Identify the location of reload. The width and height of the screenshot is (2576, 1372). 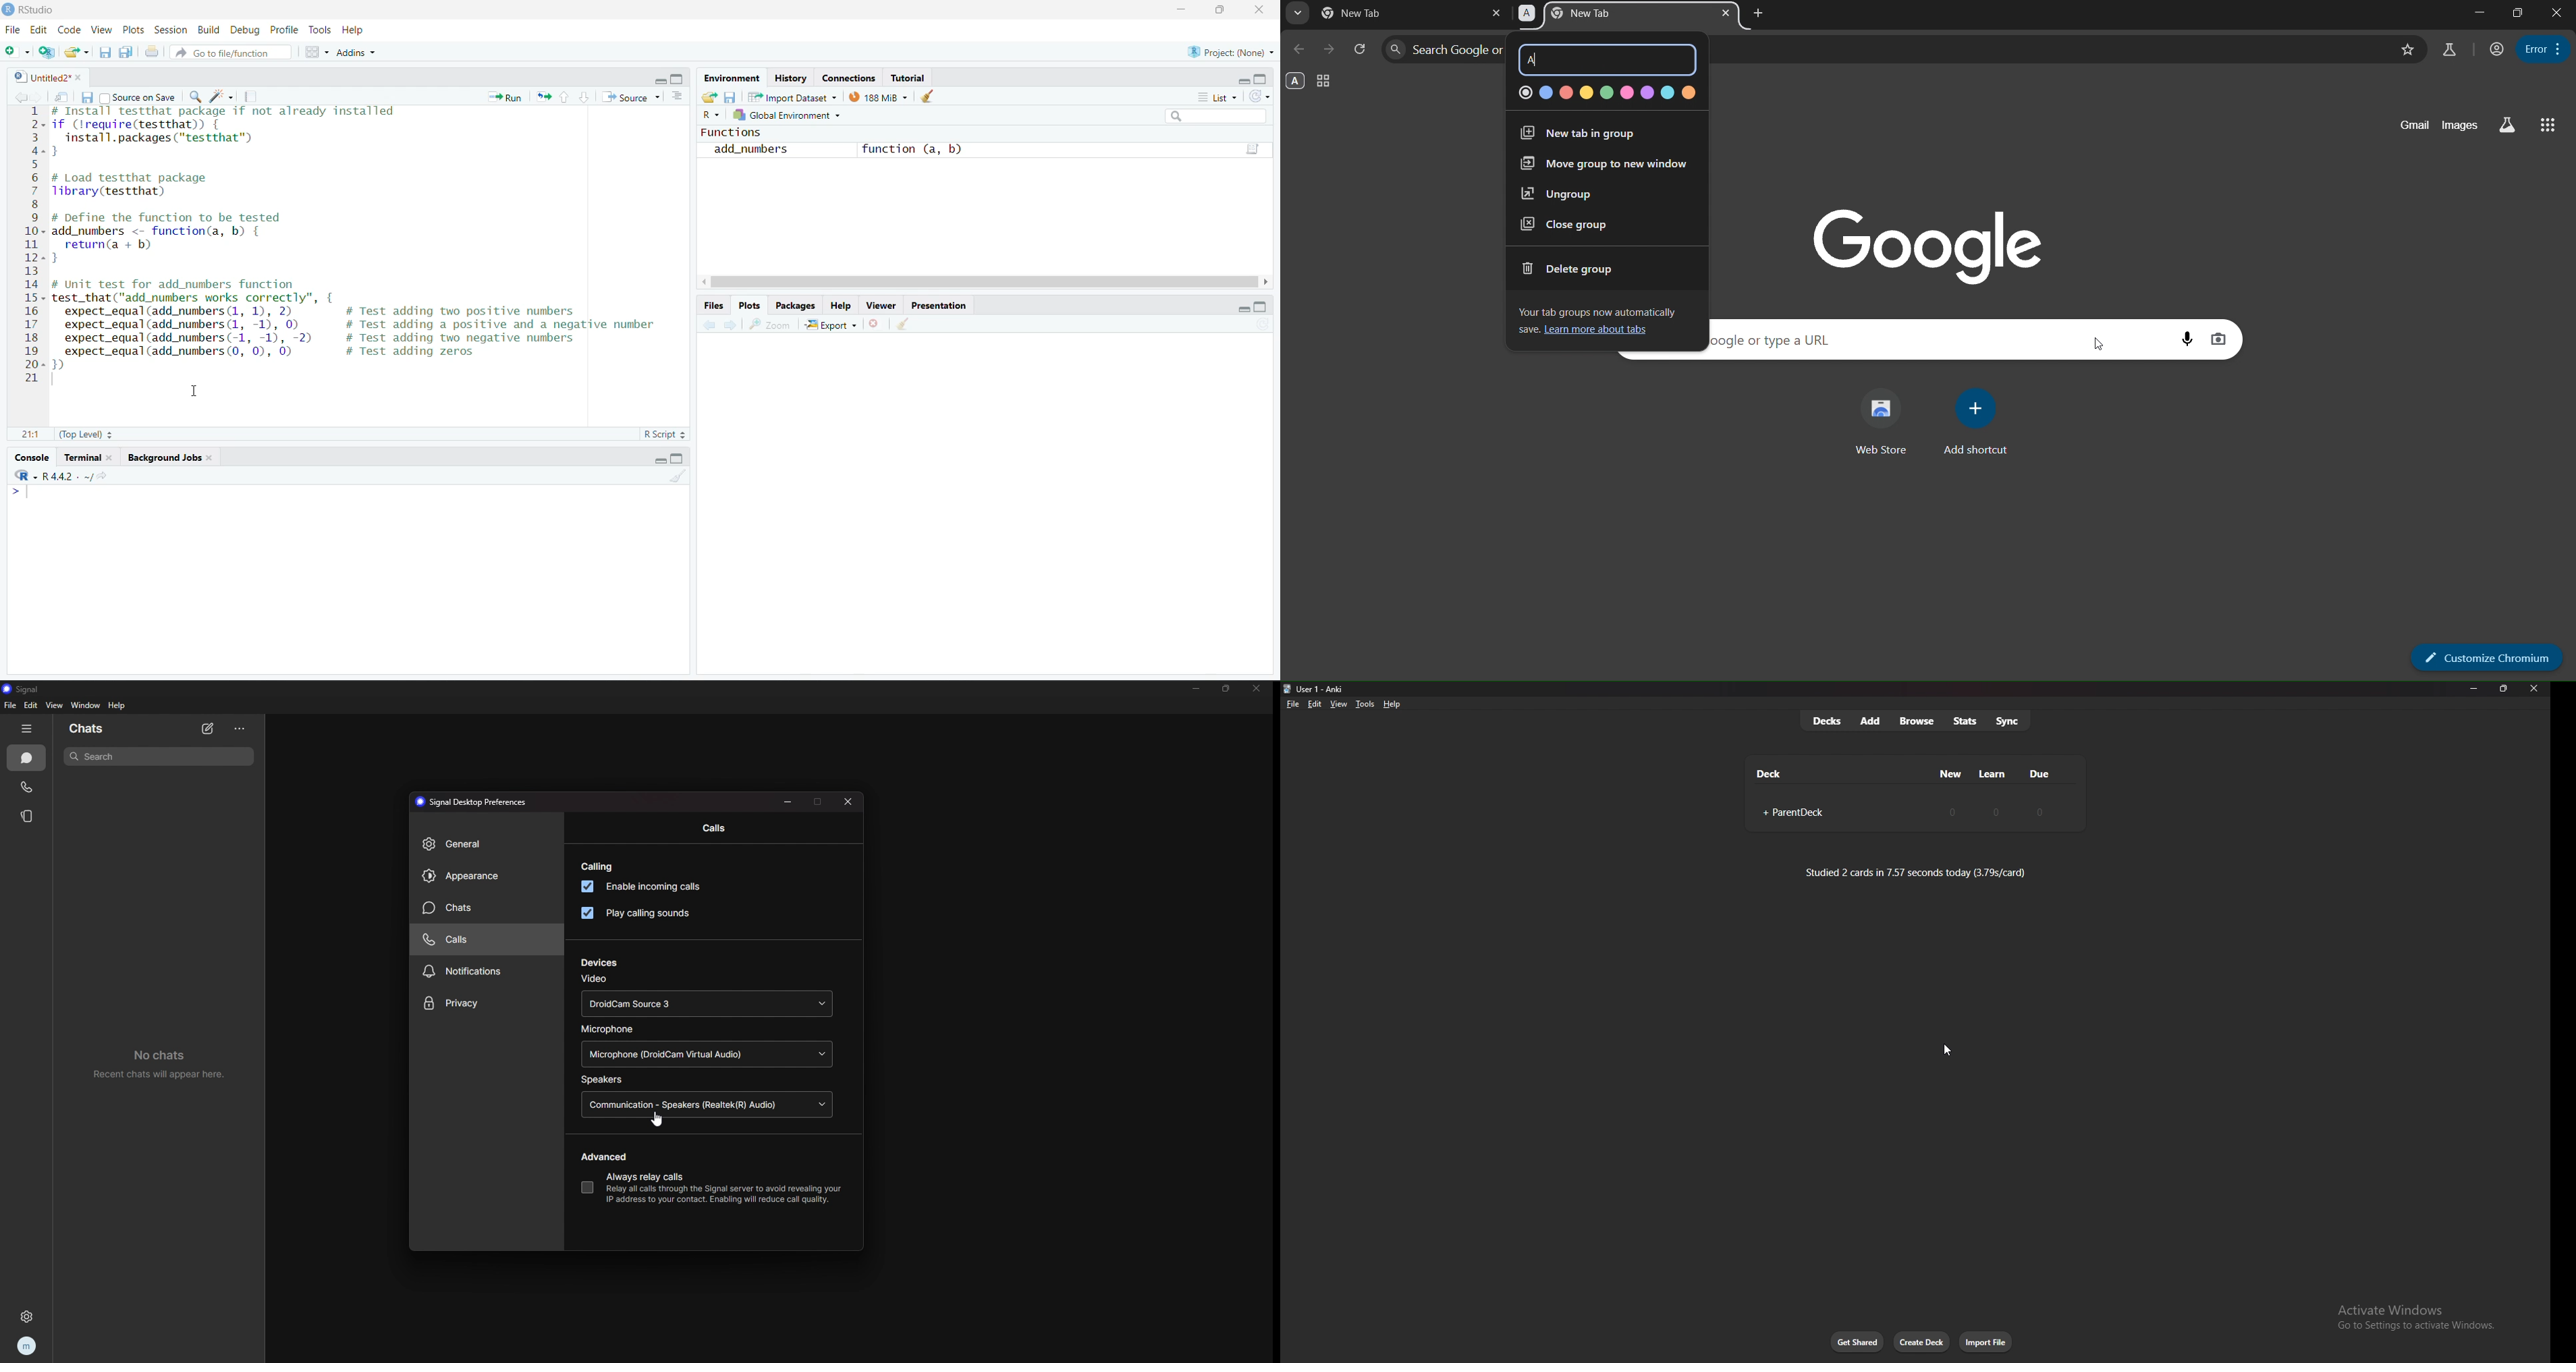
(1361, 47).